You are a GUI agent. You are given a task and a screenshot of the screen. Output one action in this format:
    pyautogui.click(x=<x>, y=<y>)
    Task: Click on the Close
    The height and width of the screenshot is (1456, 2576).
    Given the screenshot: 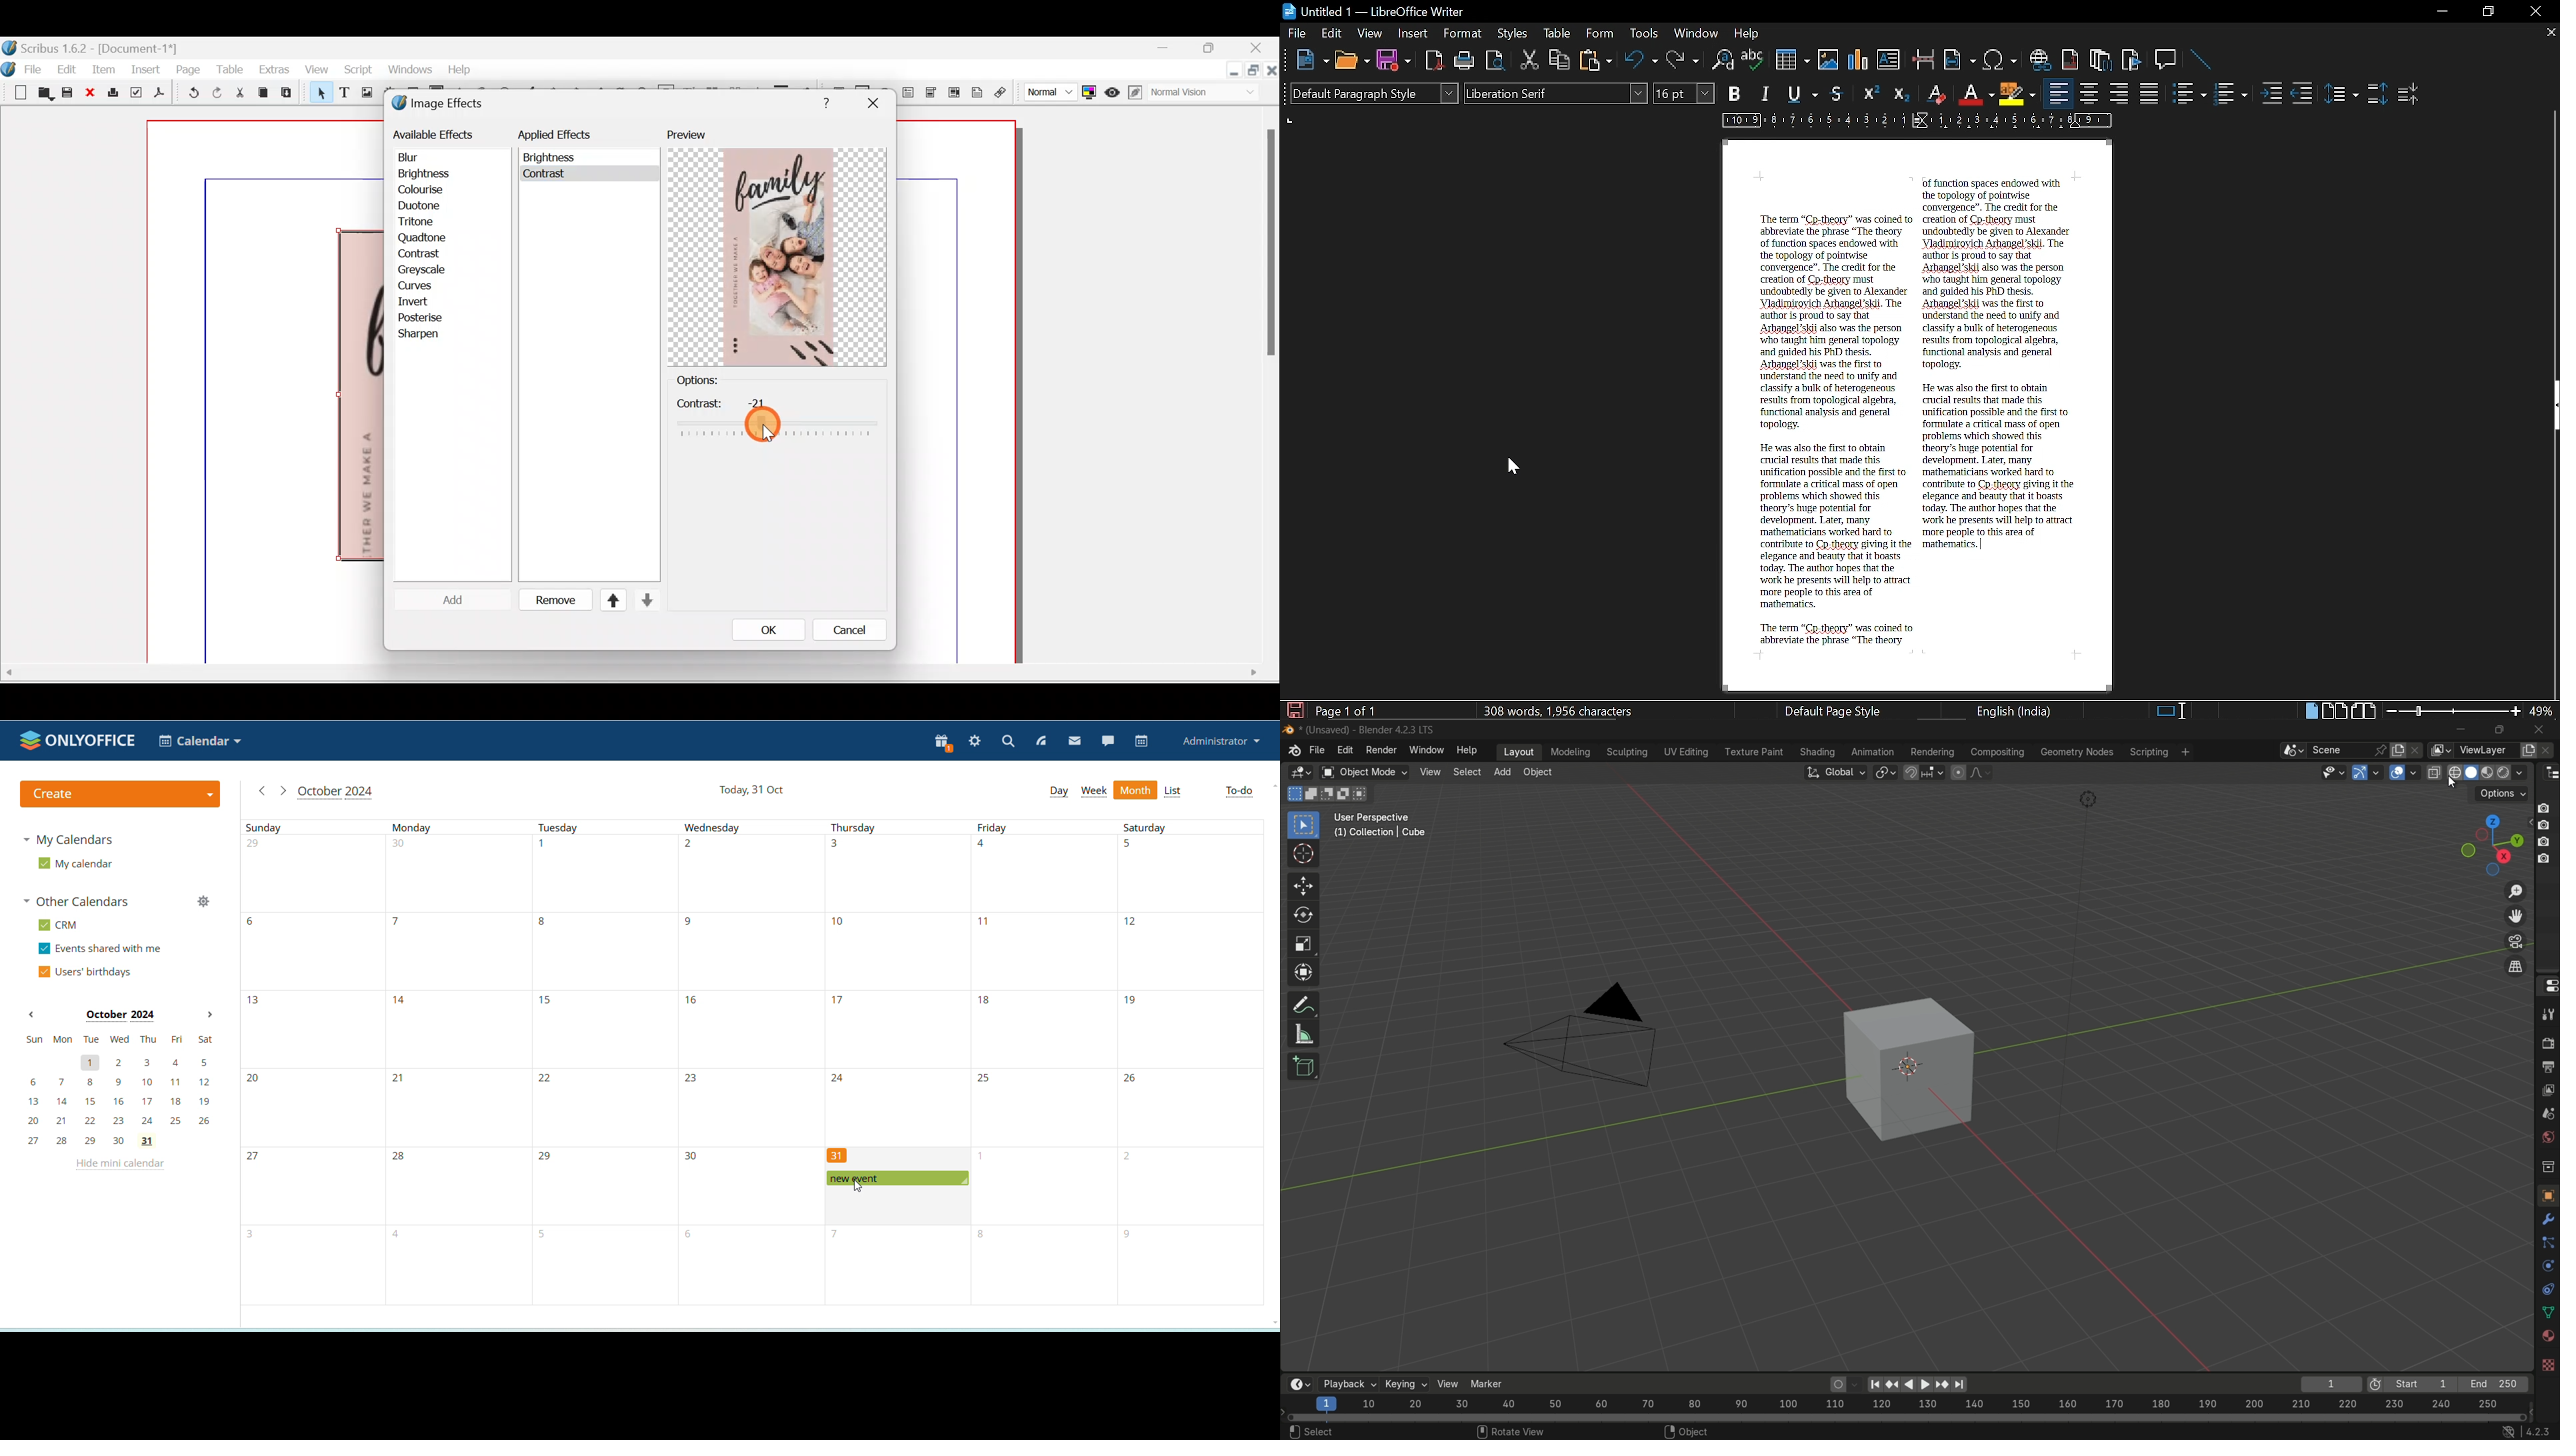 What is the action you would take?
    pyautogui.click(x=1272, y=73)
    